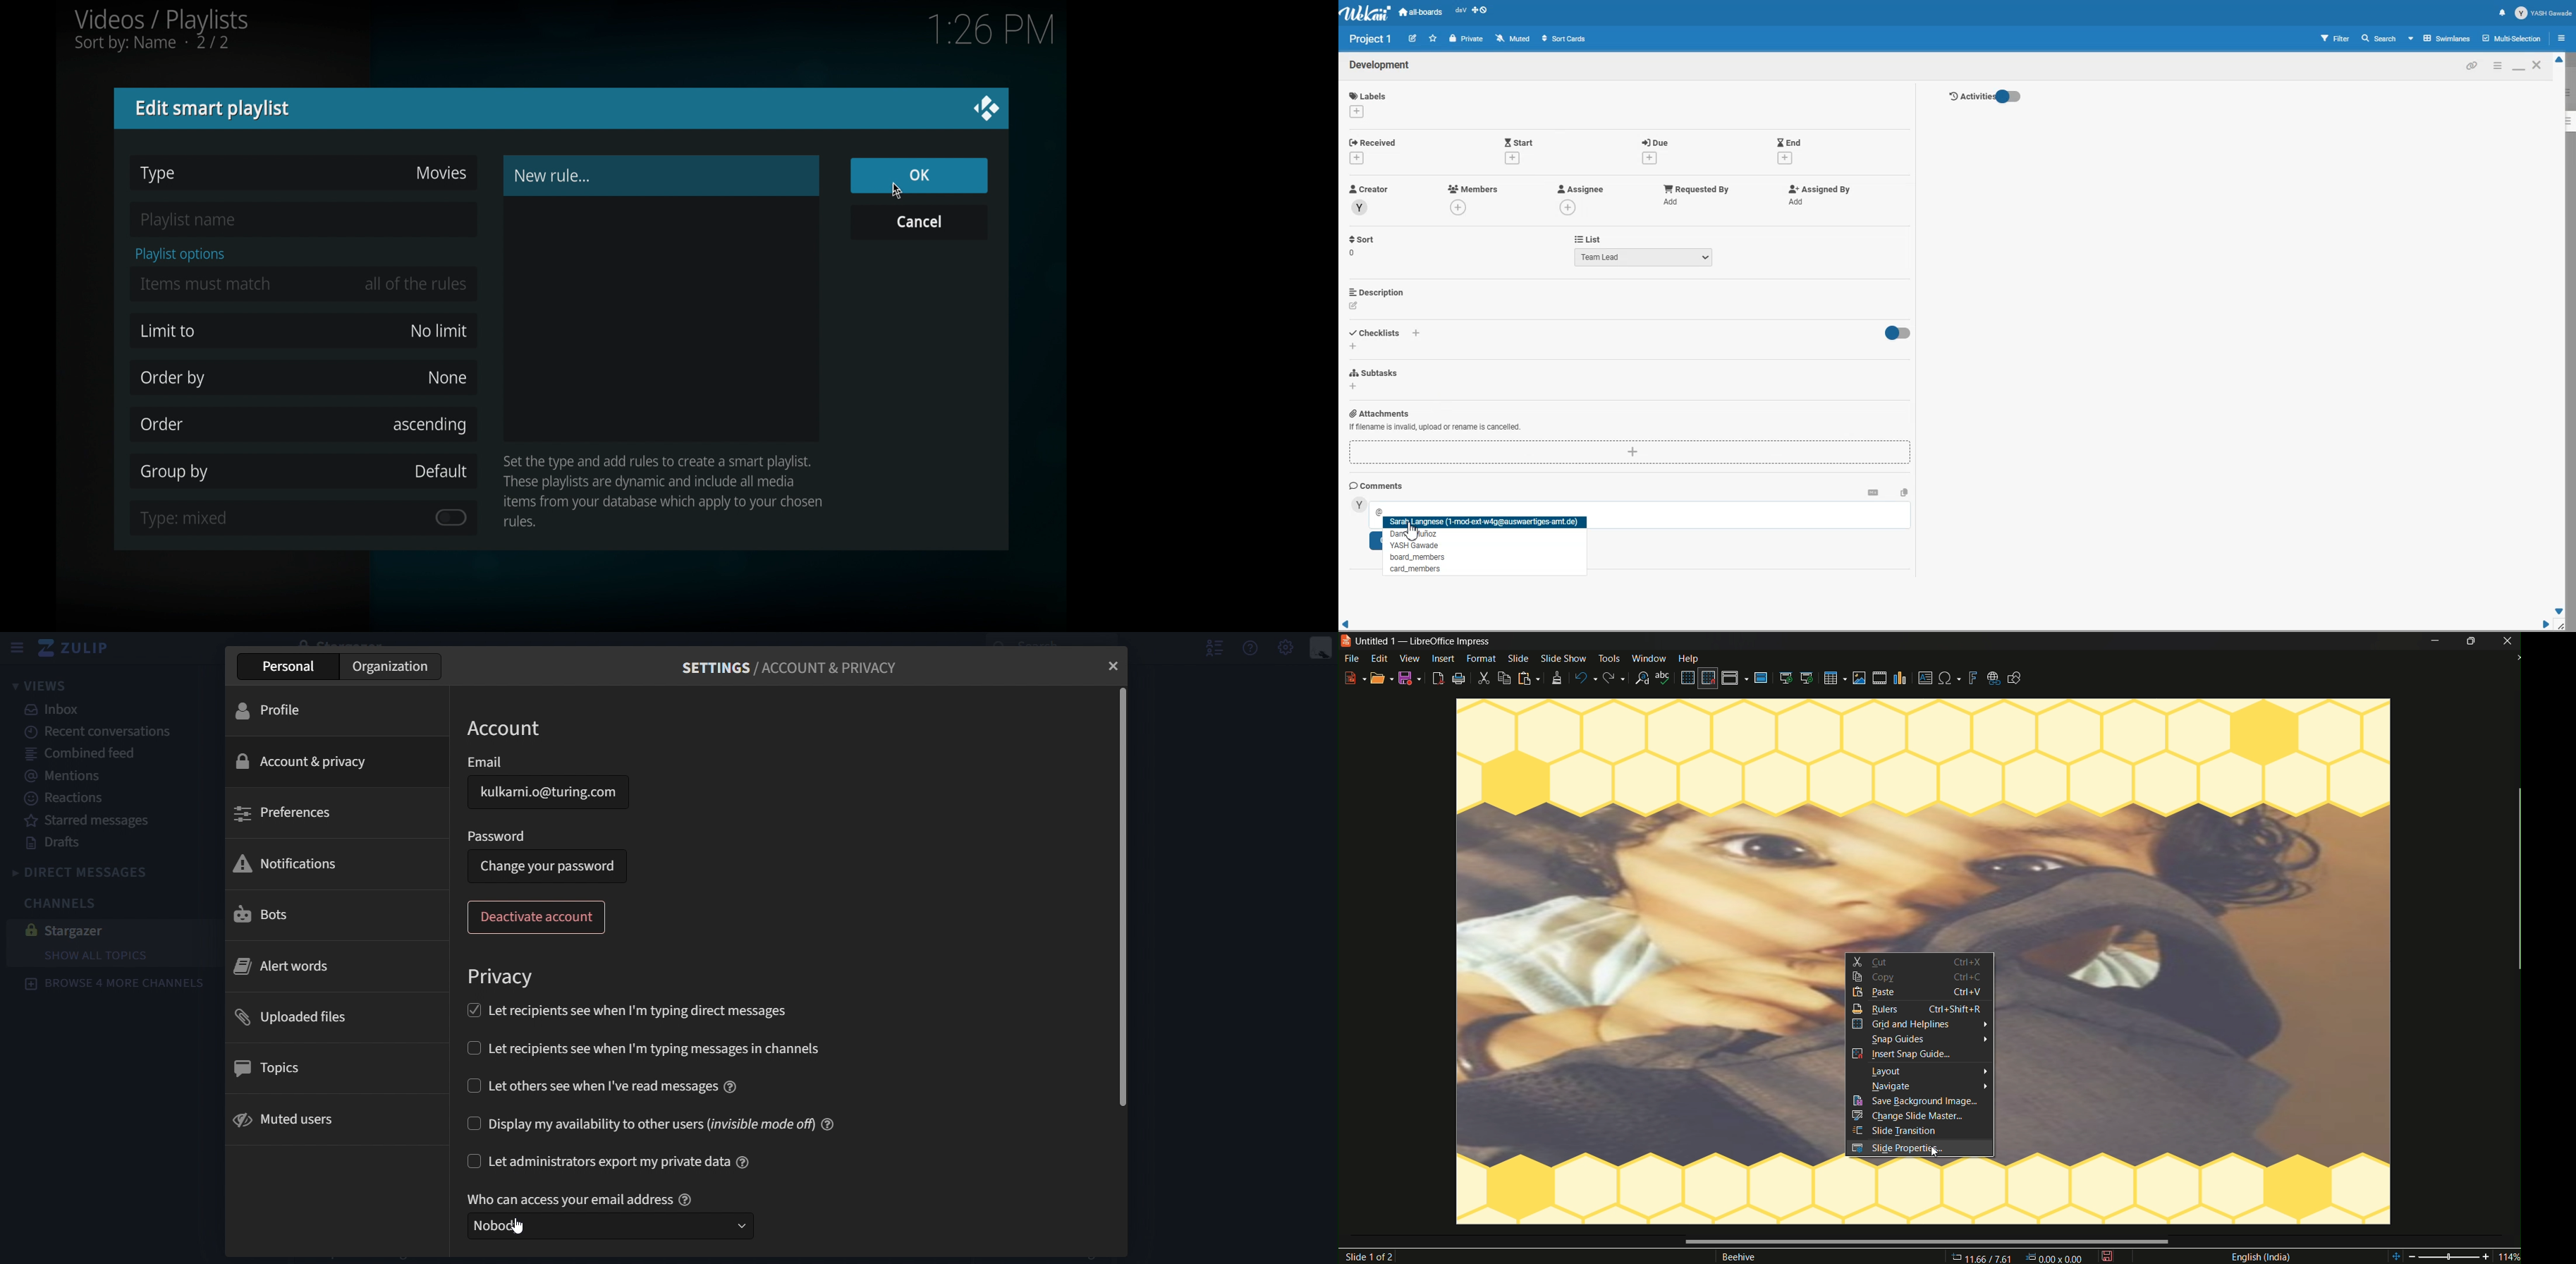 The height and width of the screenshot is (1288, 2576). What do you see at coordinates (920, 176) in the screenshot?
I see `ok` at bounding box center [920, 176].